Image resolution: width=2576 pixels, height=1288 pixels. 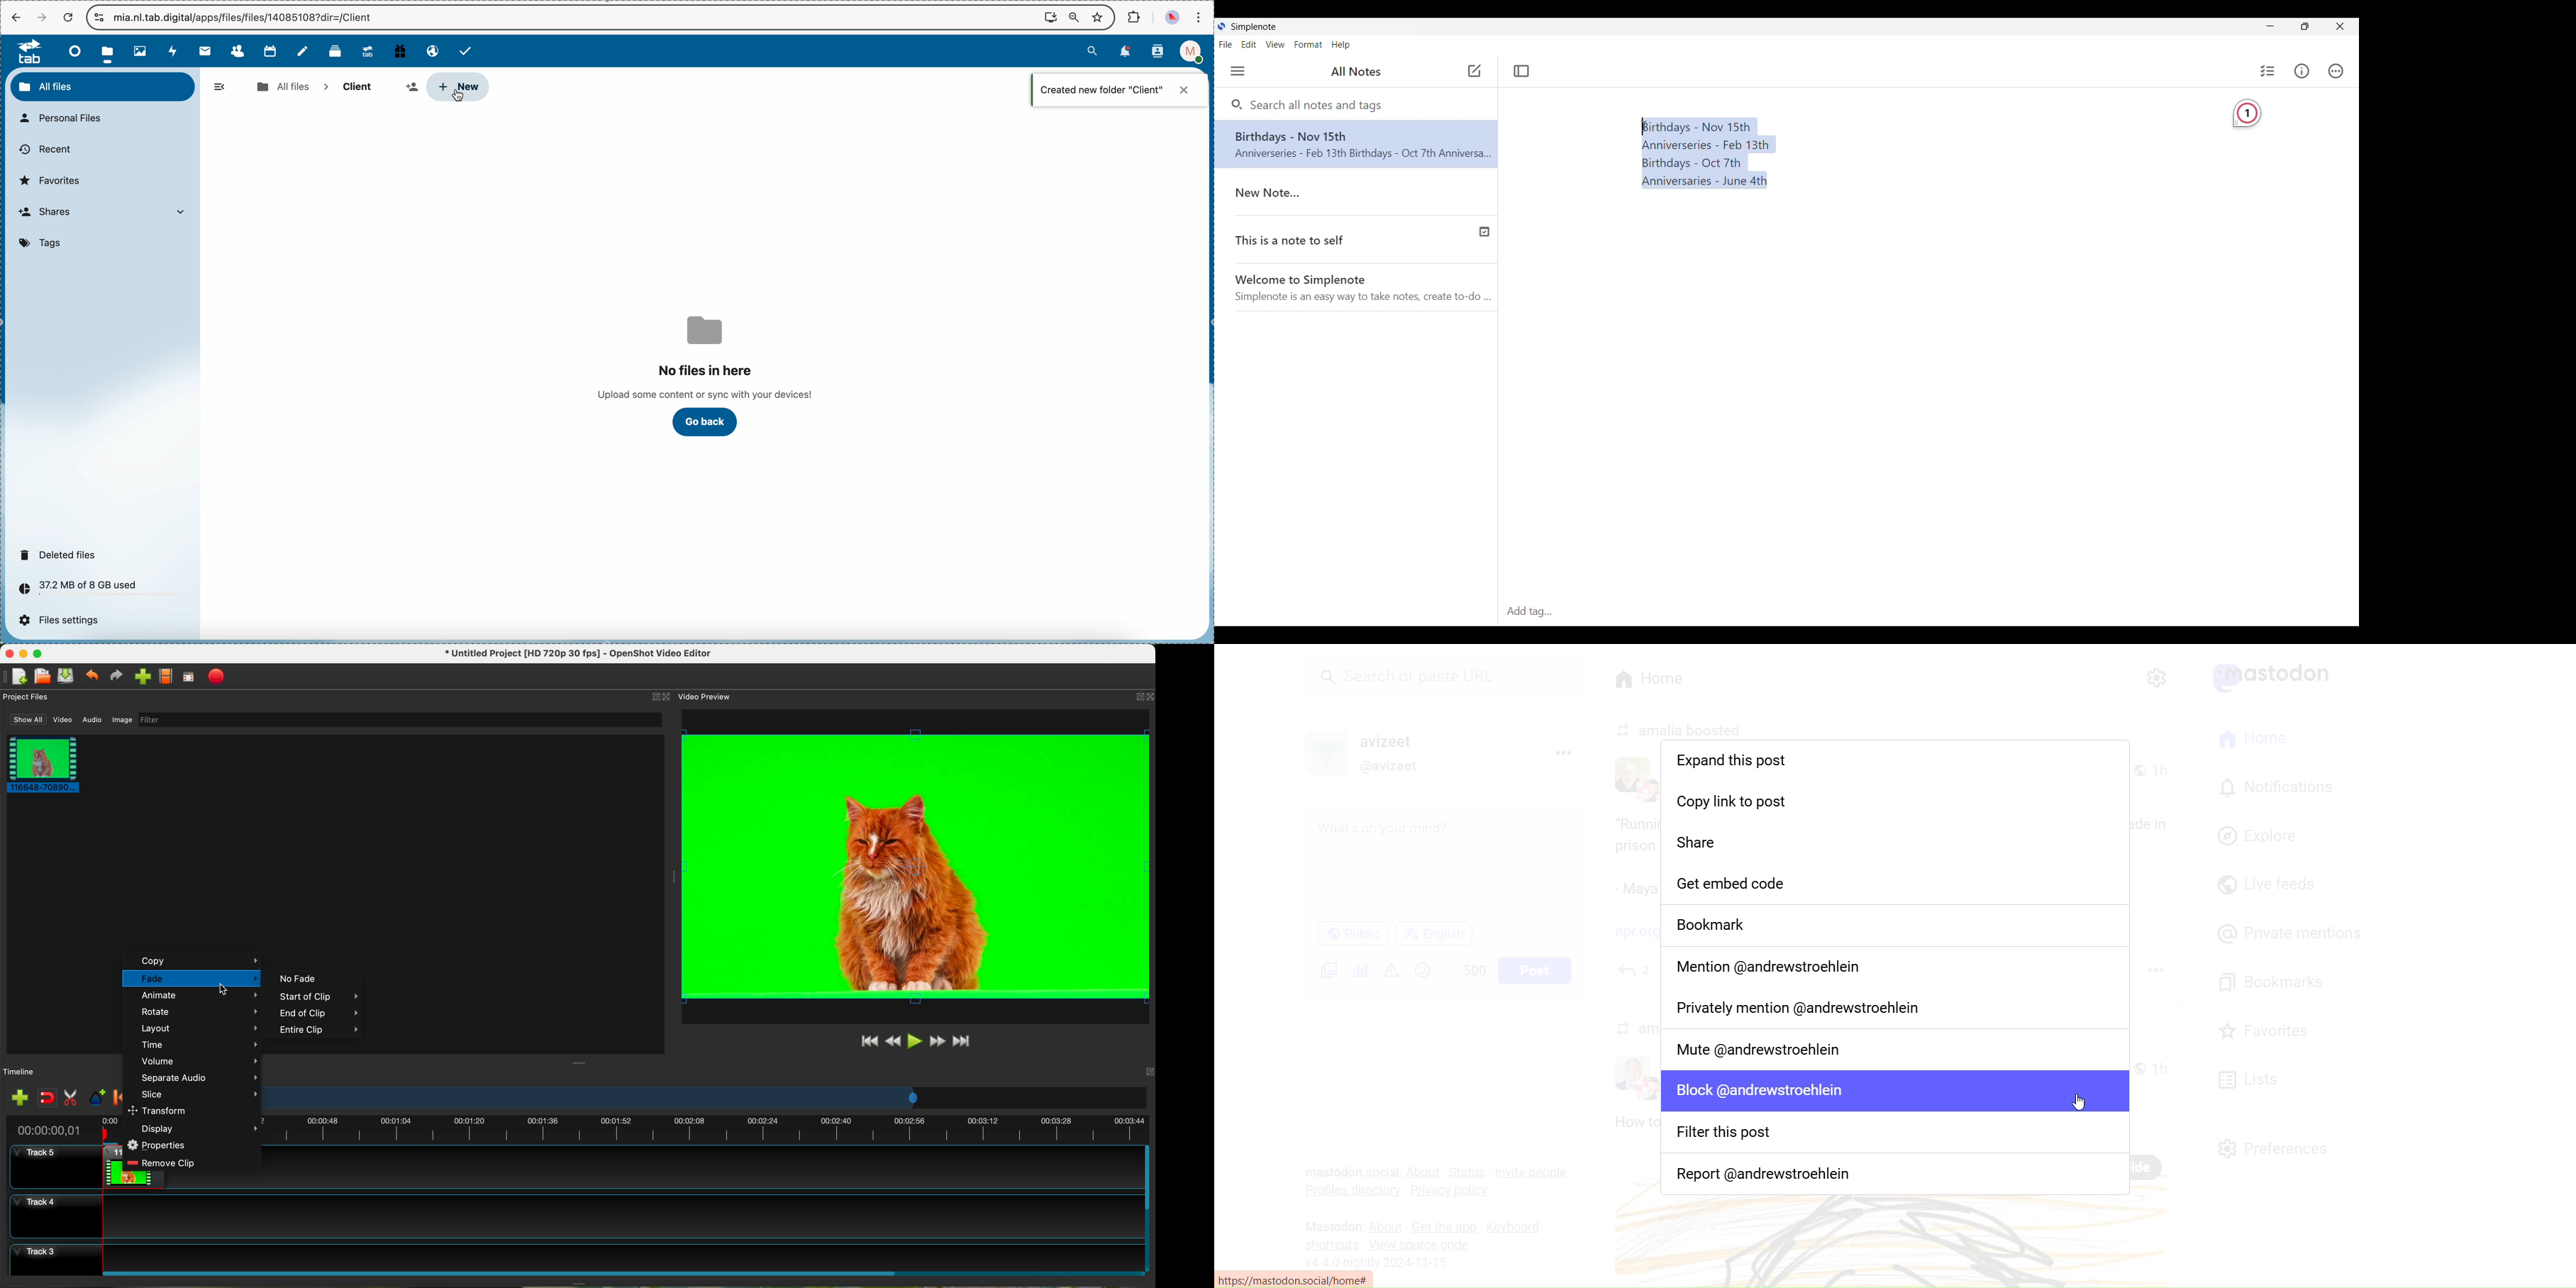 I want to click on calendar, so click(x=270, y=50).